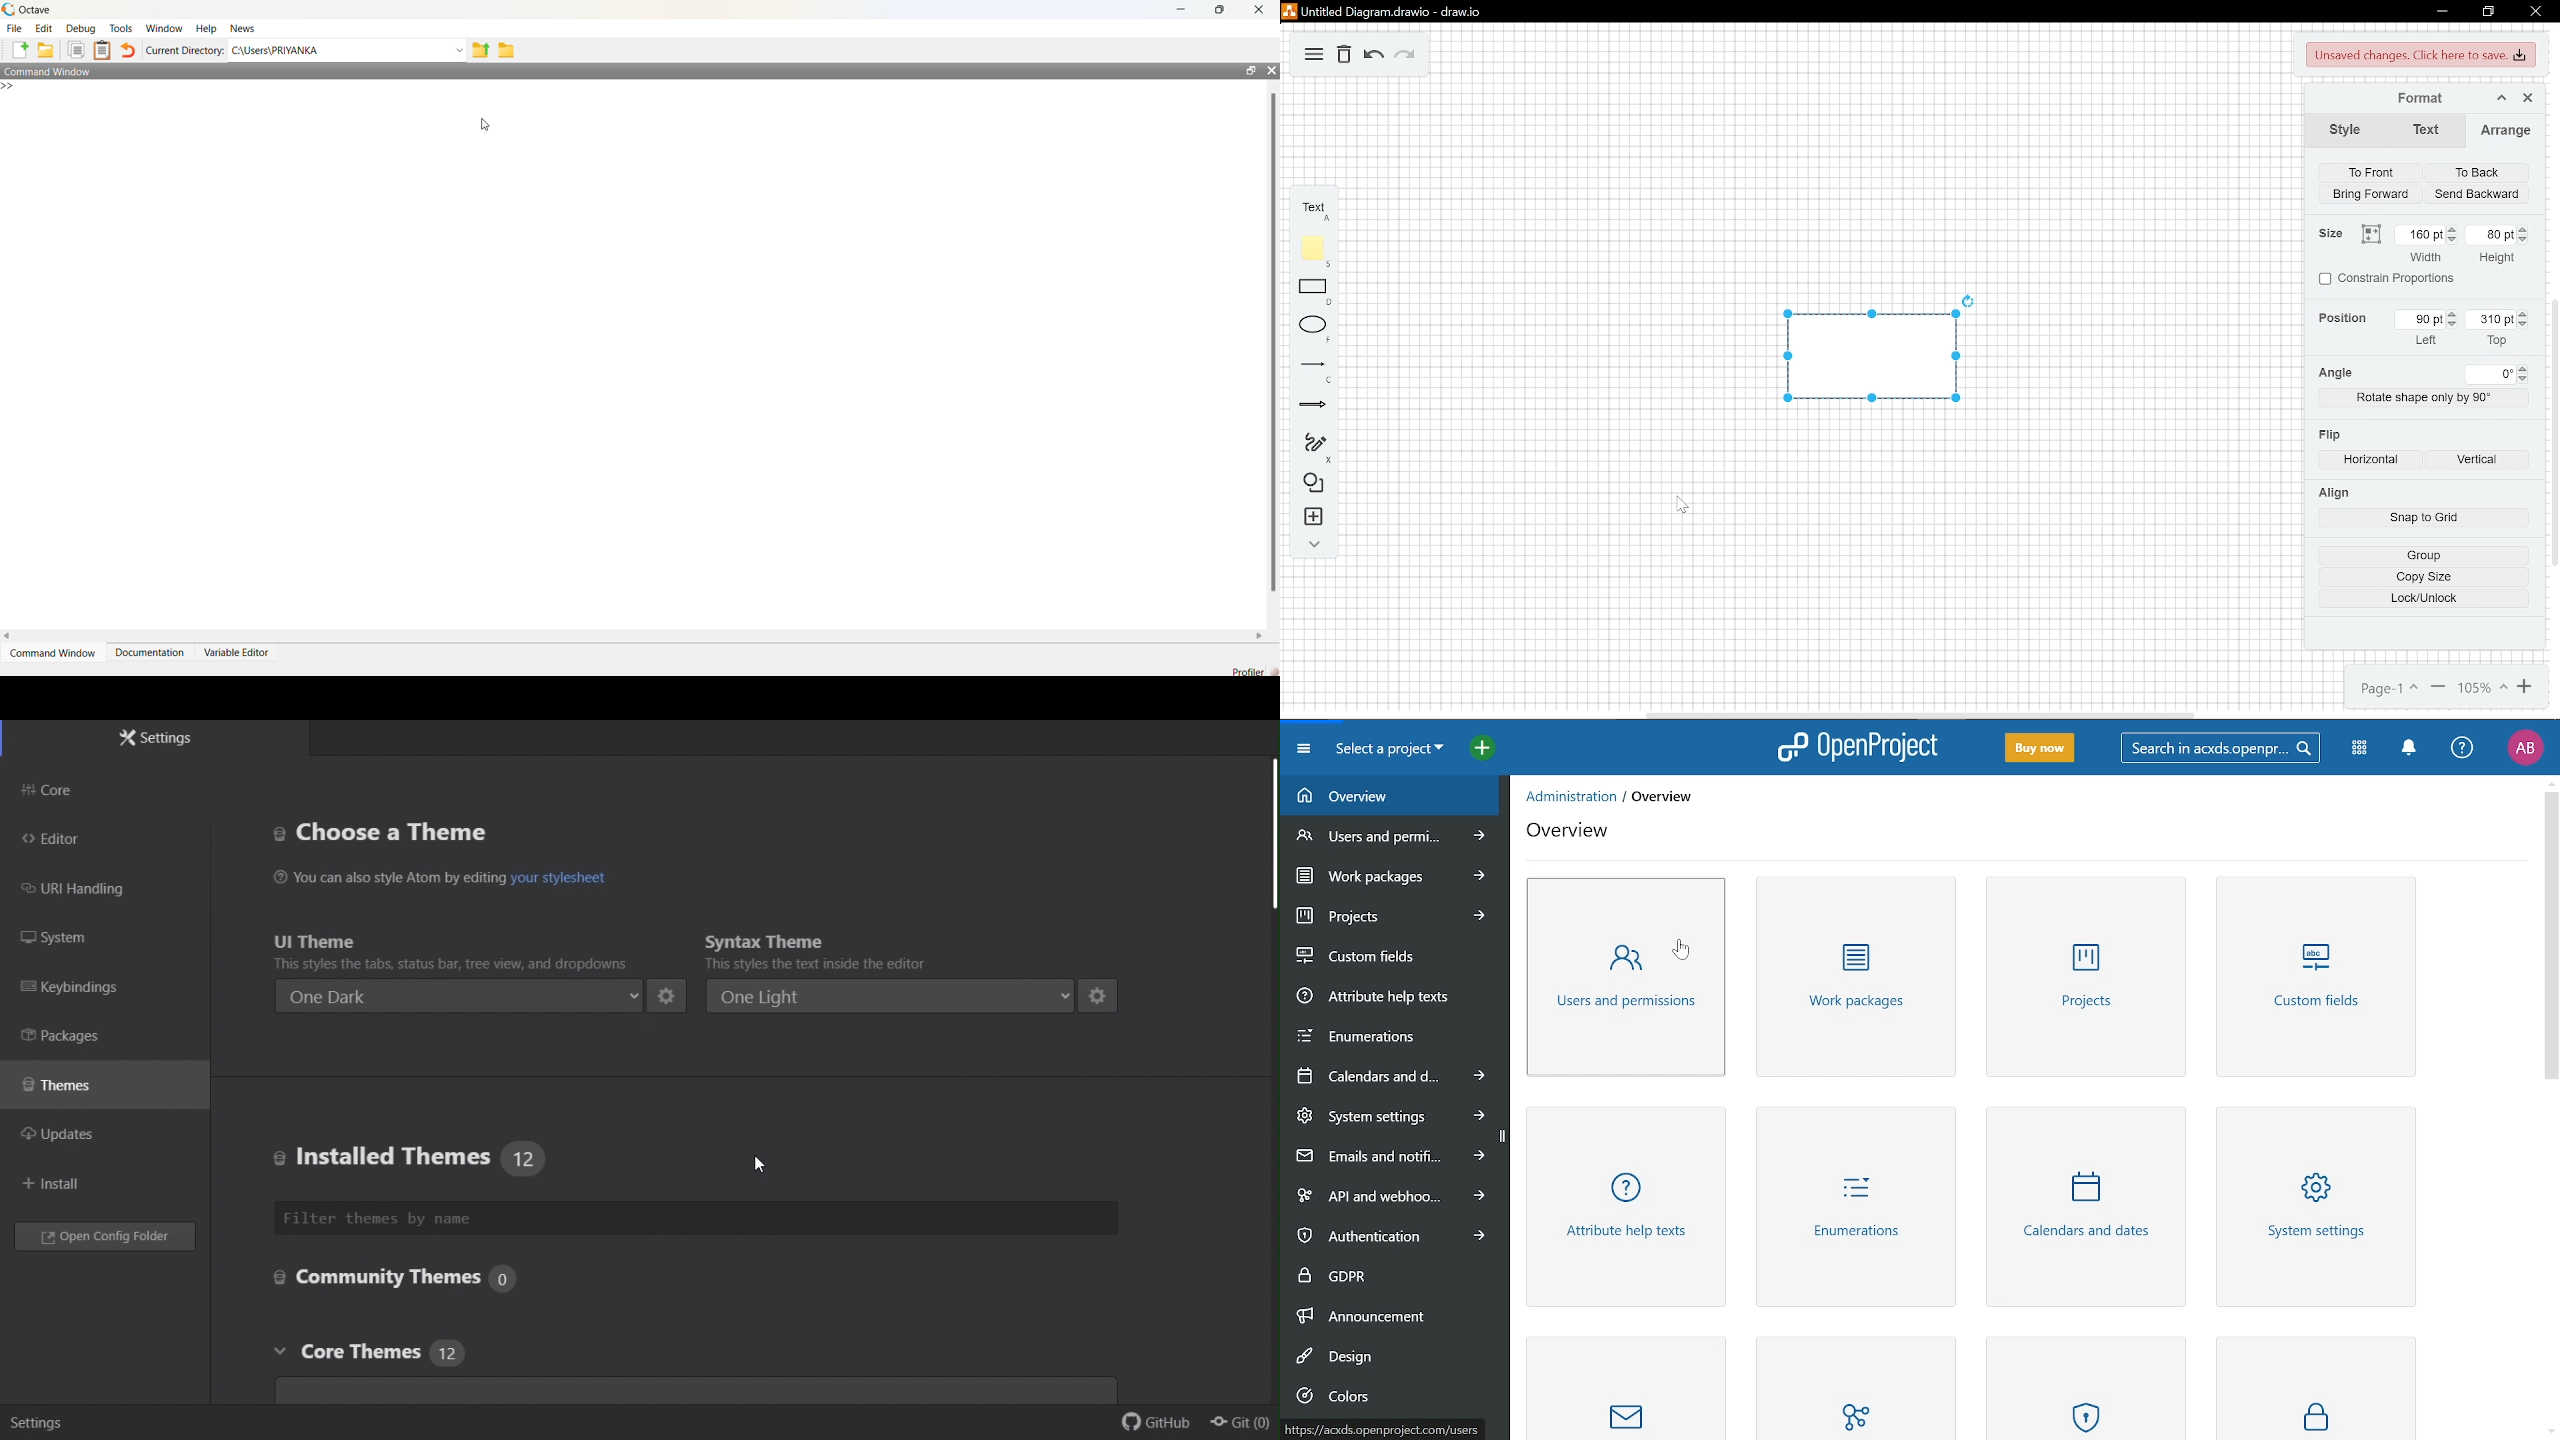  I want to click on path, so click(1391, 1429).